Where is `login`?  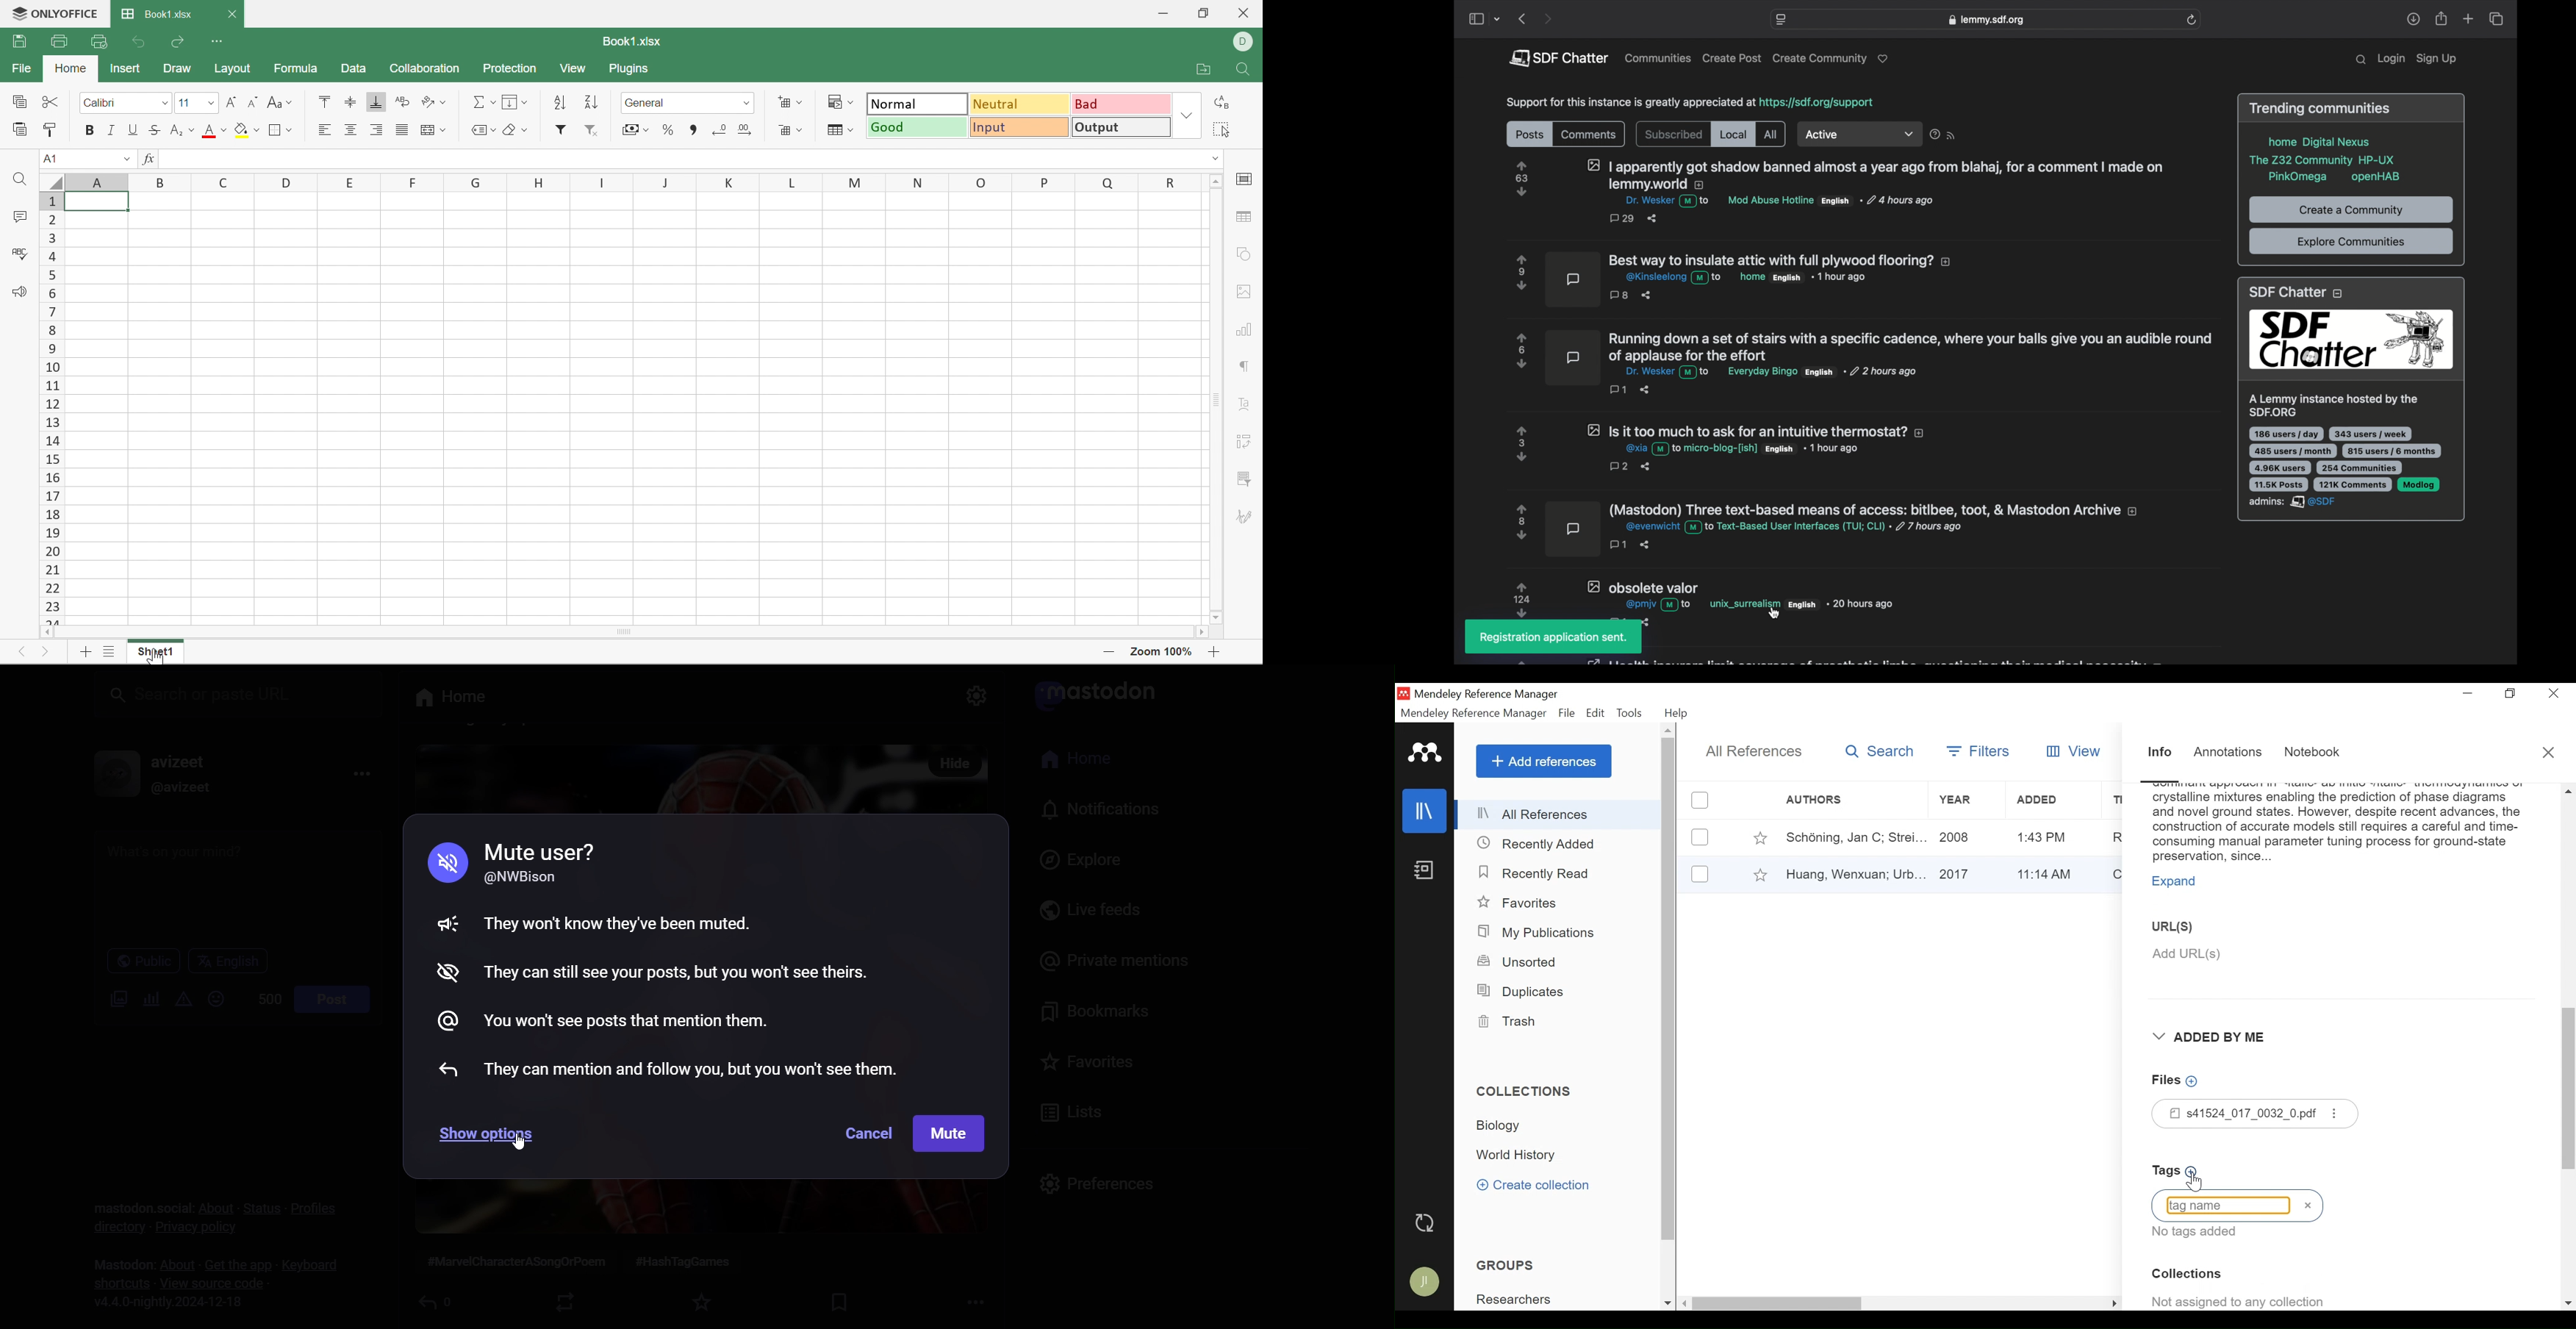
login is located at coordinates (2391, 59).